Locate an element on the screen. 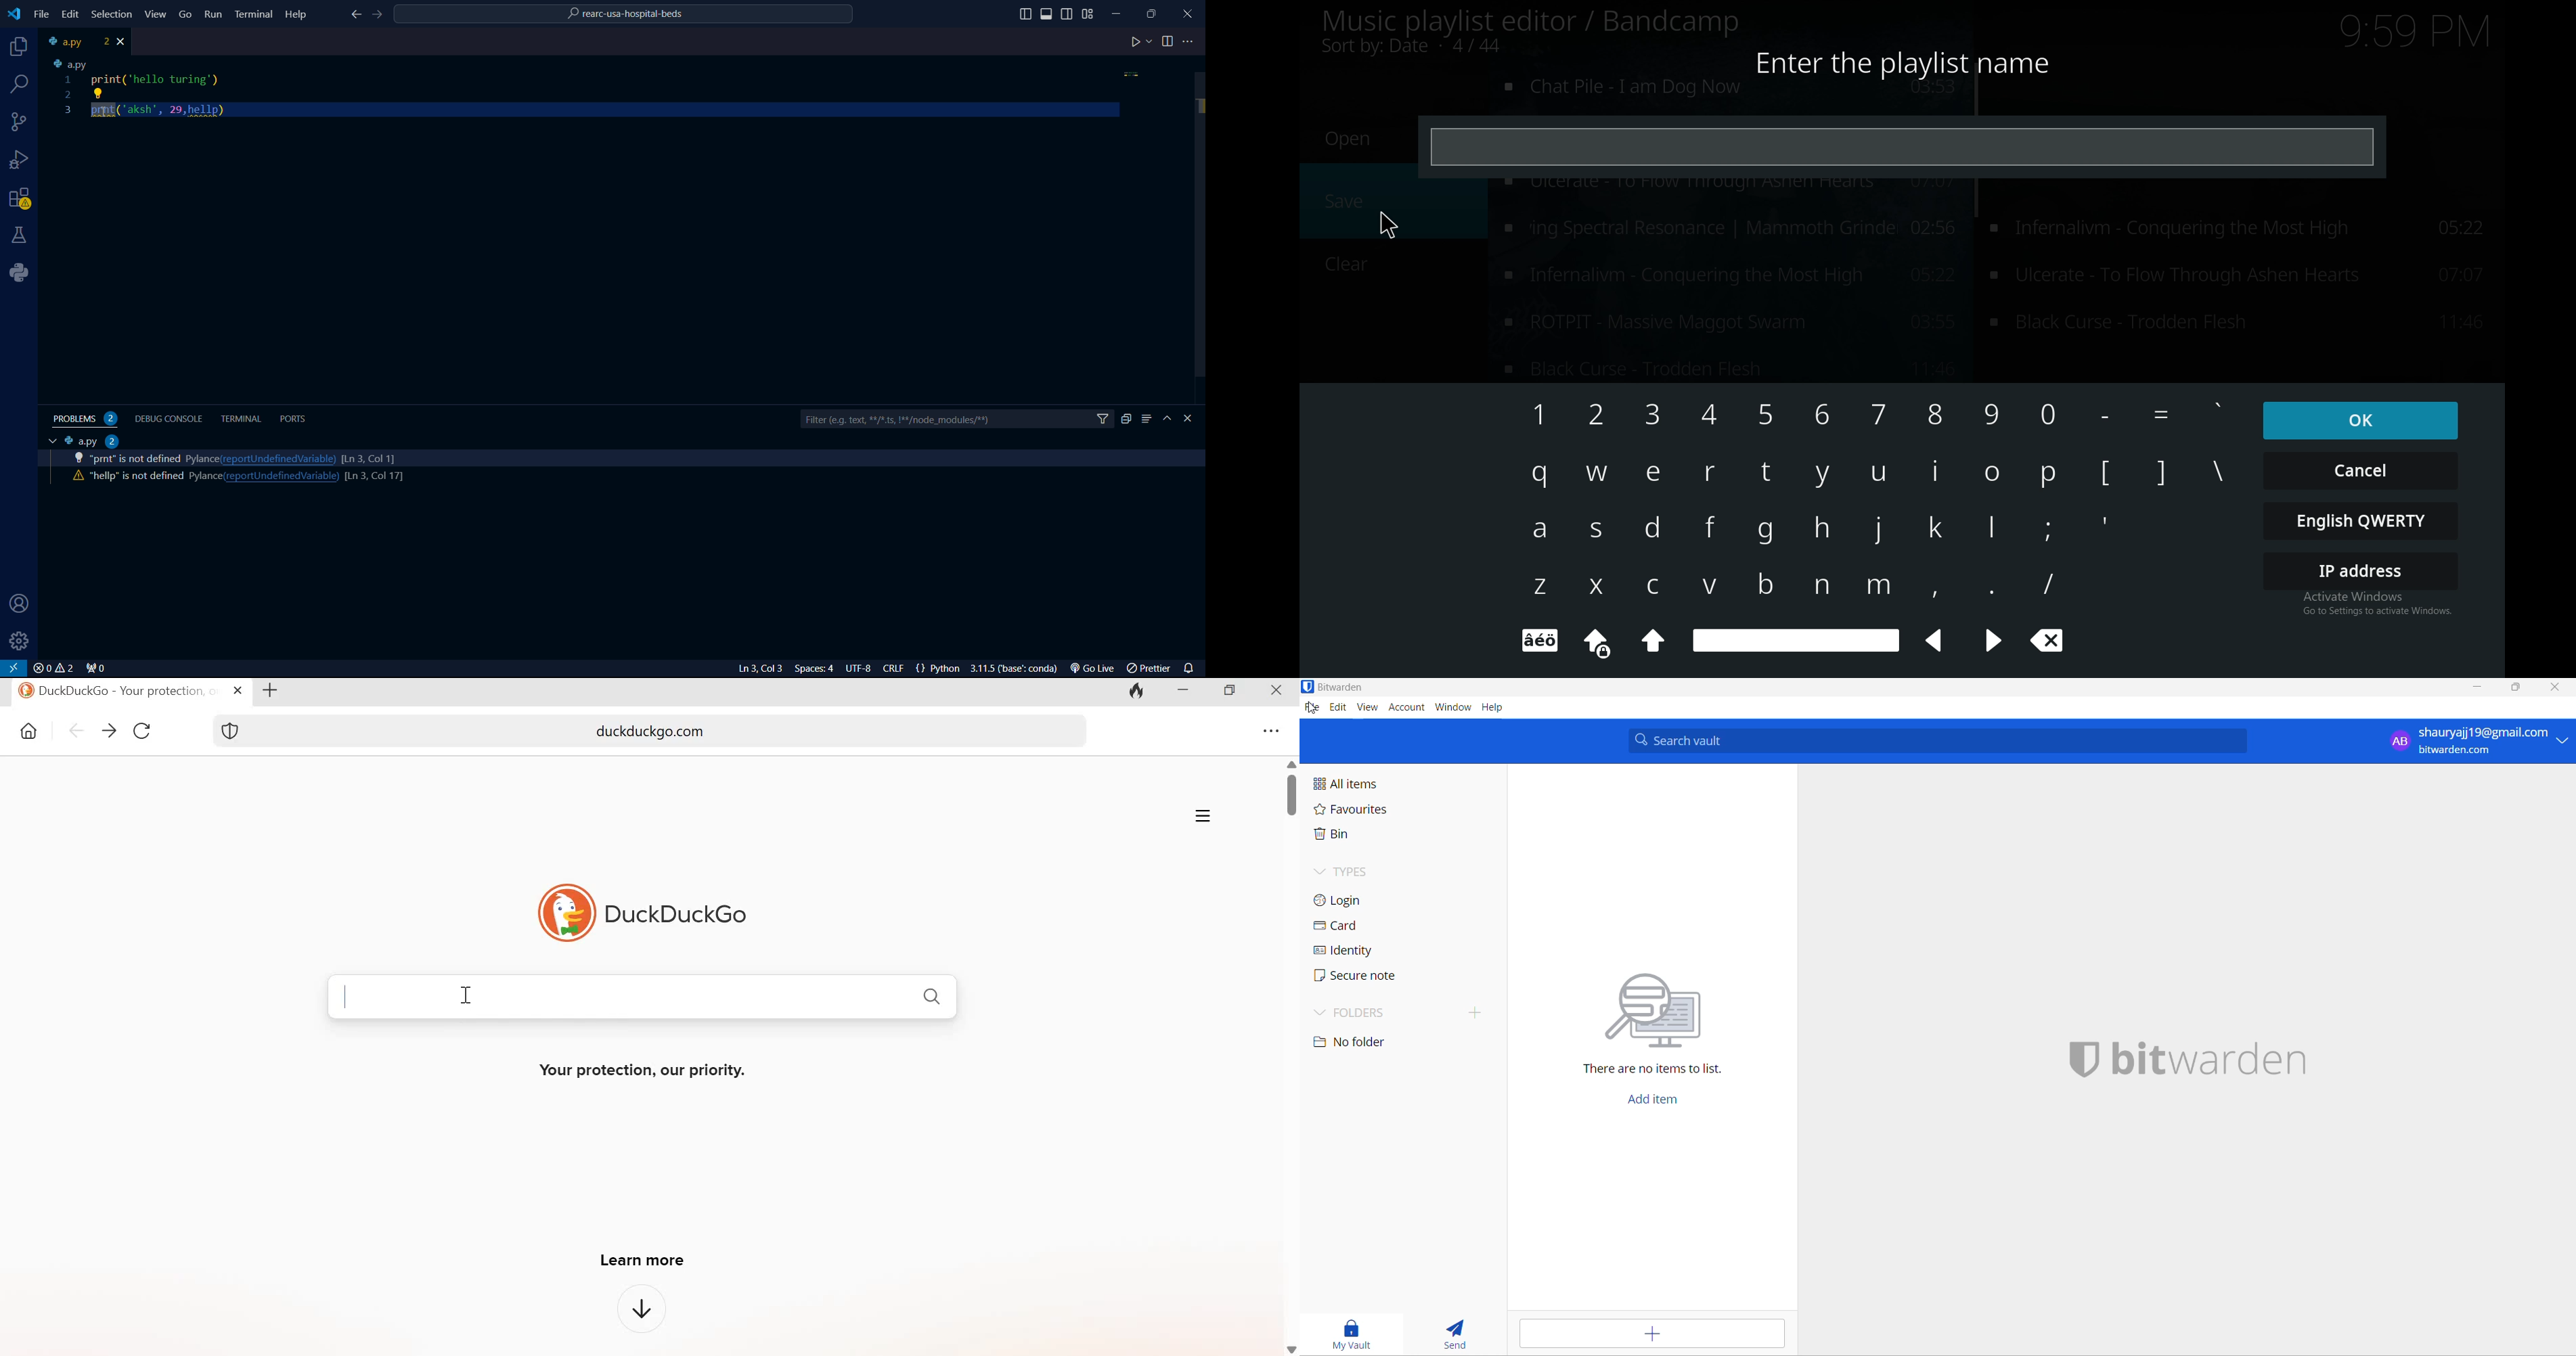  keyboard input is located at coordinates (1597, 412).